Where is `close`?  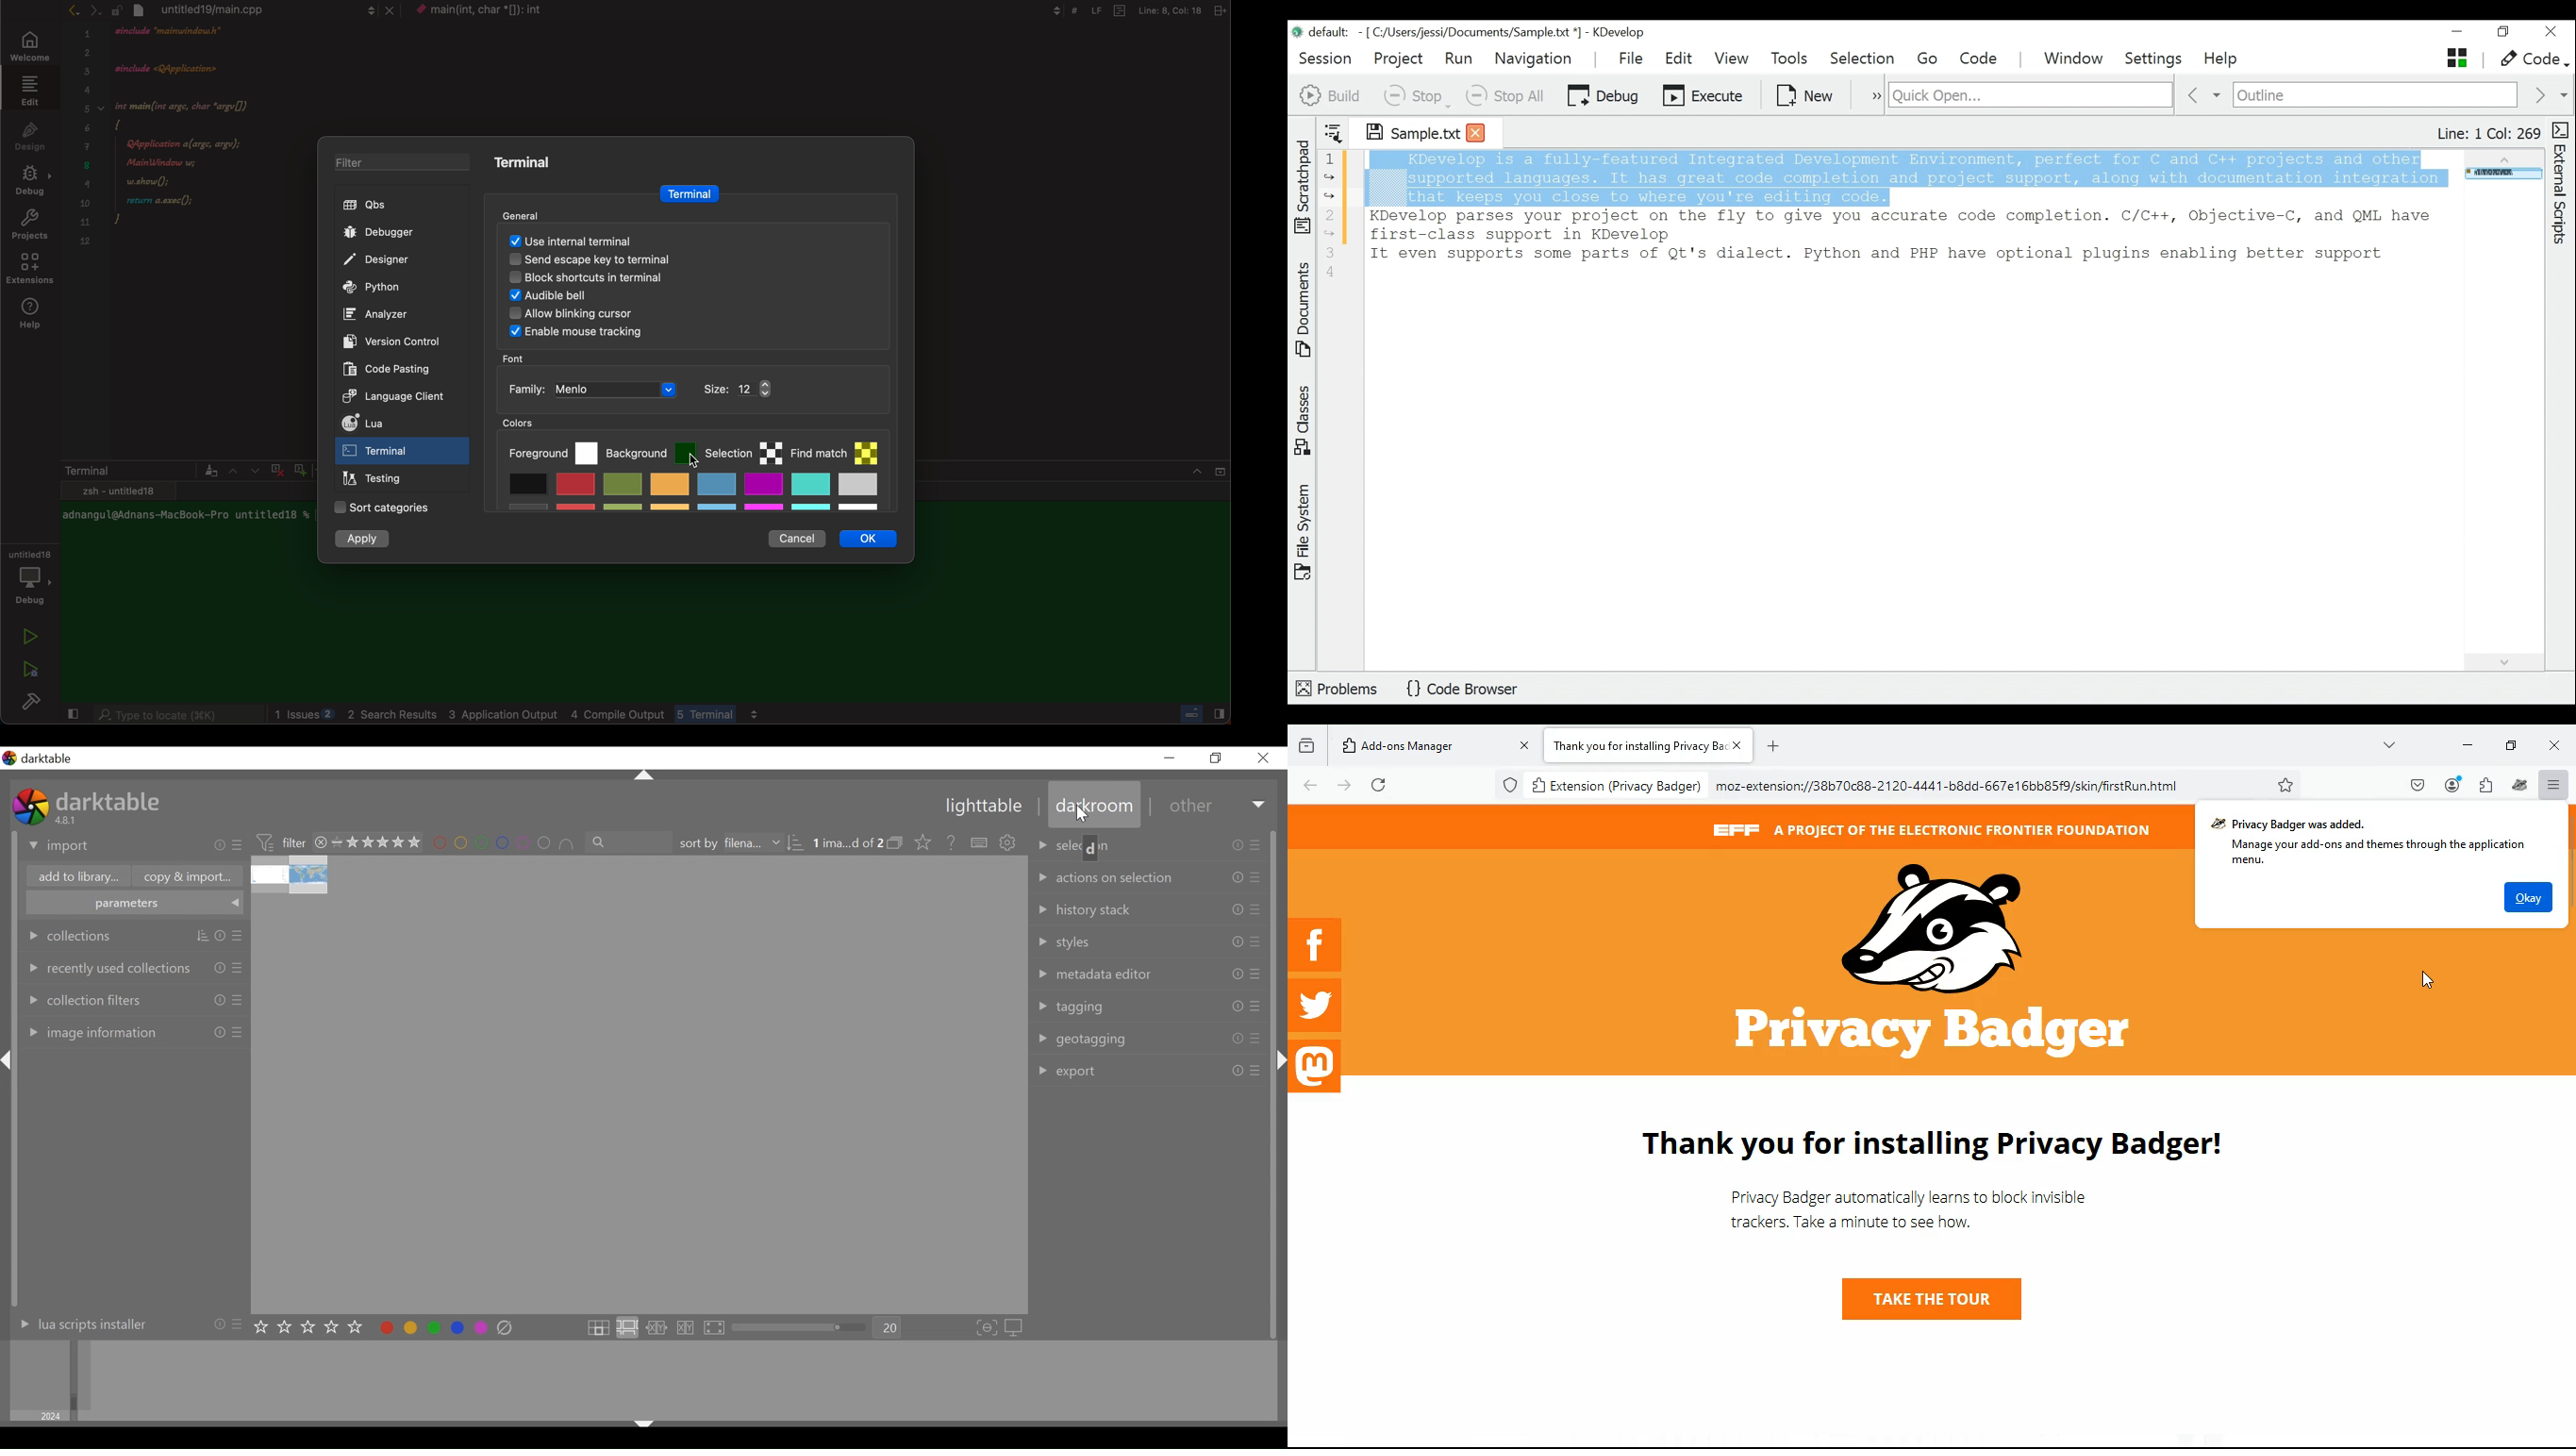
close is located at coordinates (2559, 744).